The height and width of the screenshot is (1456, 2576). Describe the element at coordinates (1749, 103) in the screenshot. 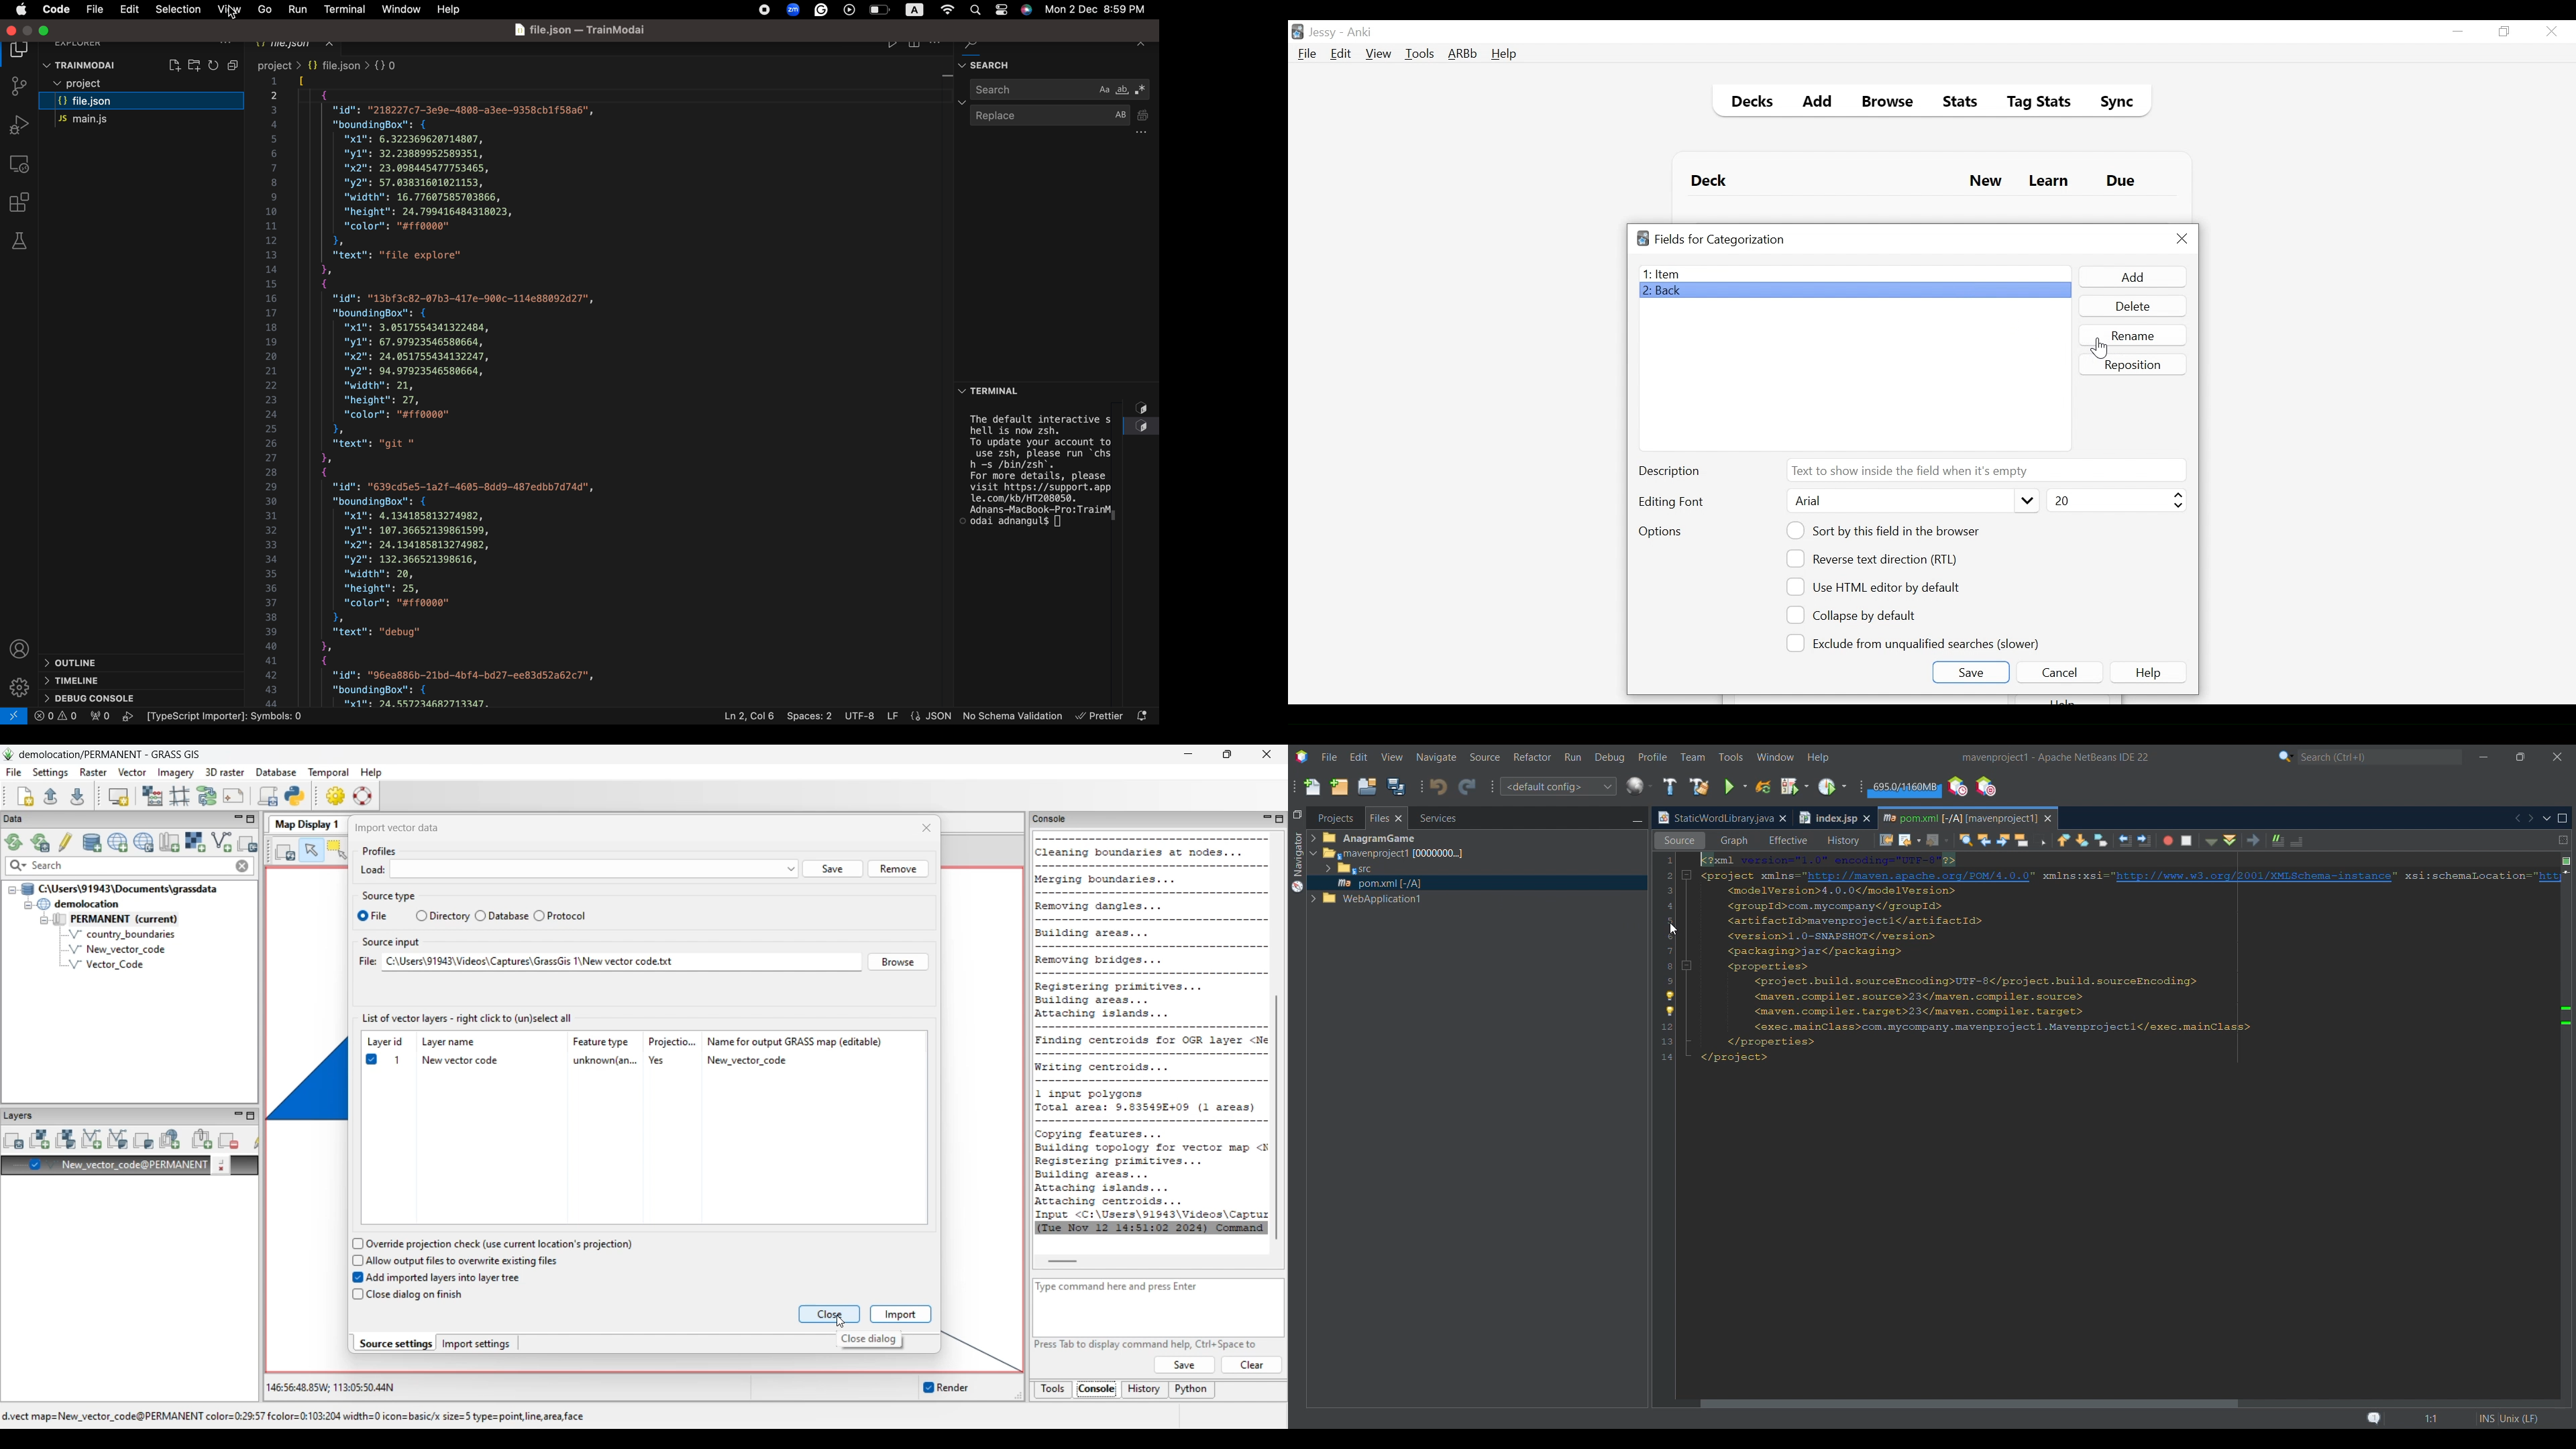

I see `Decks` at that location.